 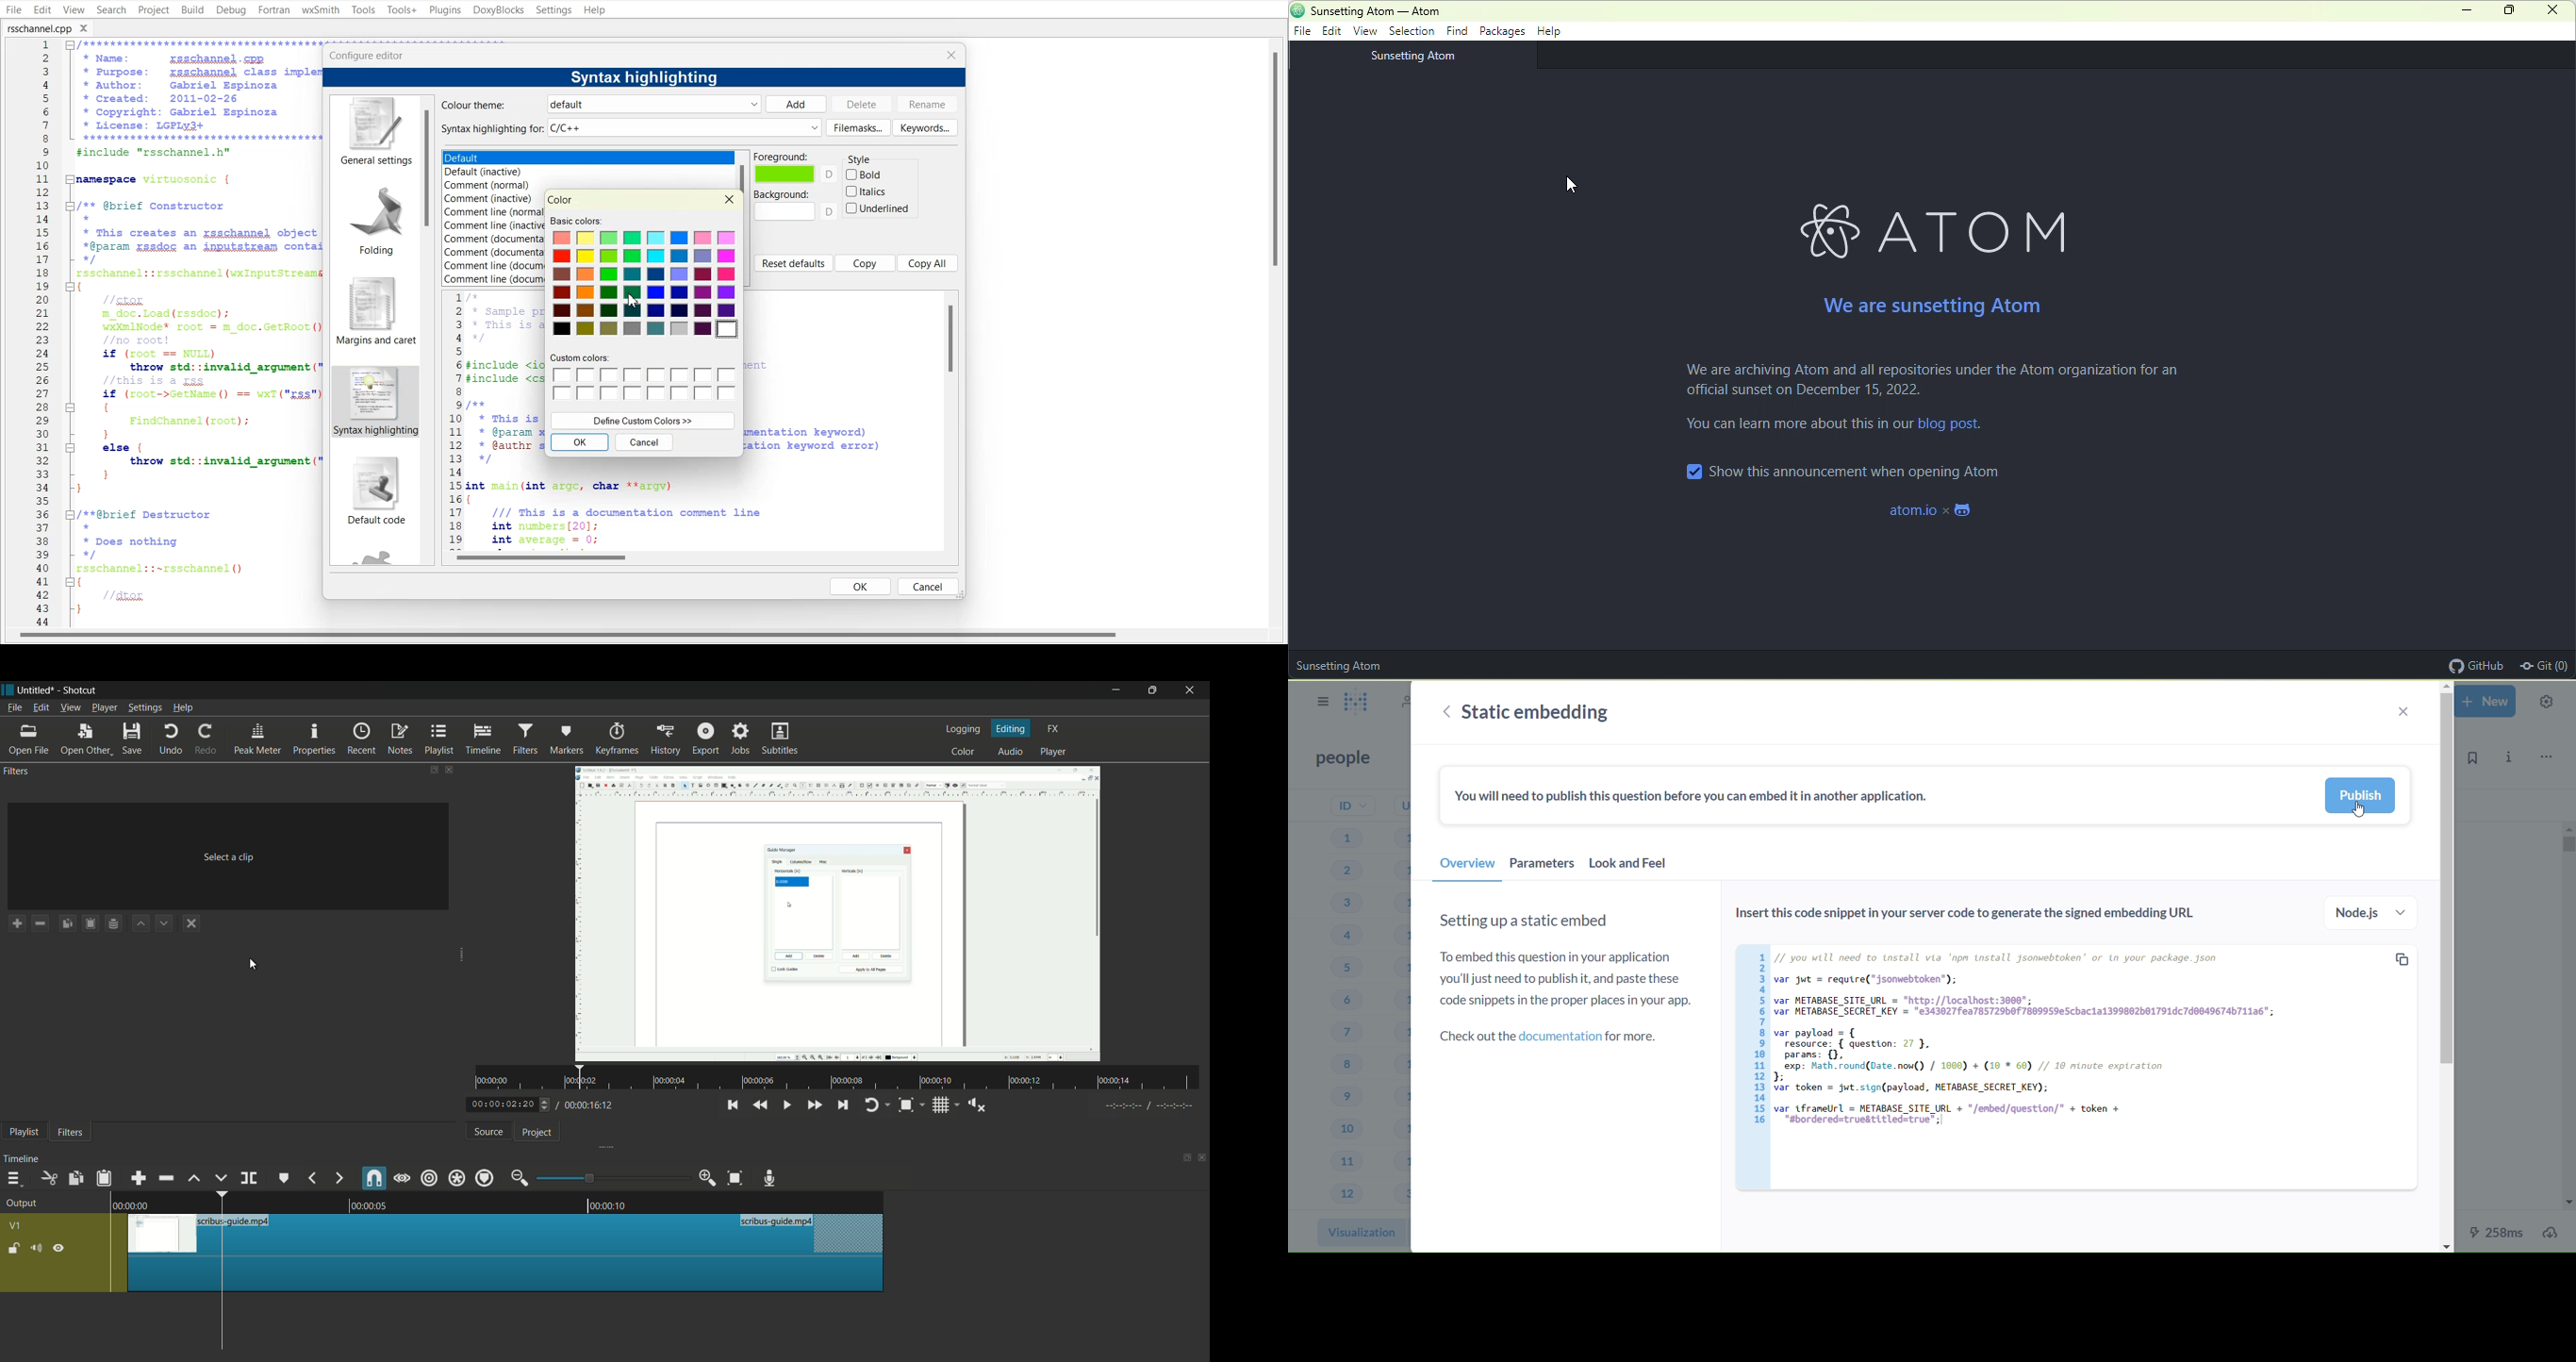 What do you see at coordinates (8, 689) in the screenshot?
I see `app icon` at bounding box center [8, 689].